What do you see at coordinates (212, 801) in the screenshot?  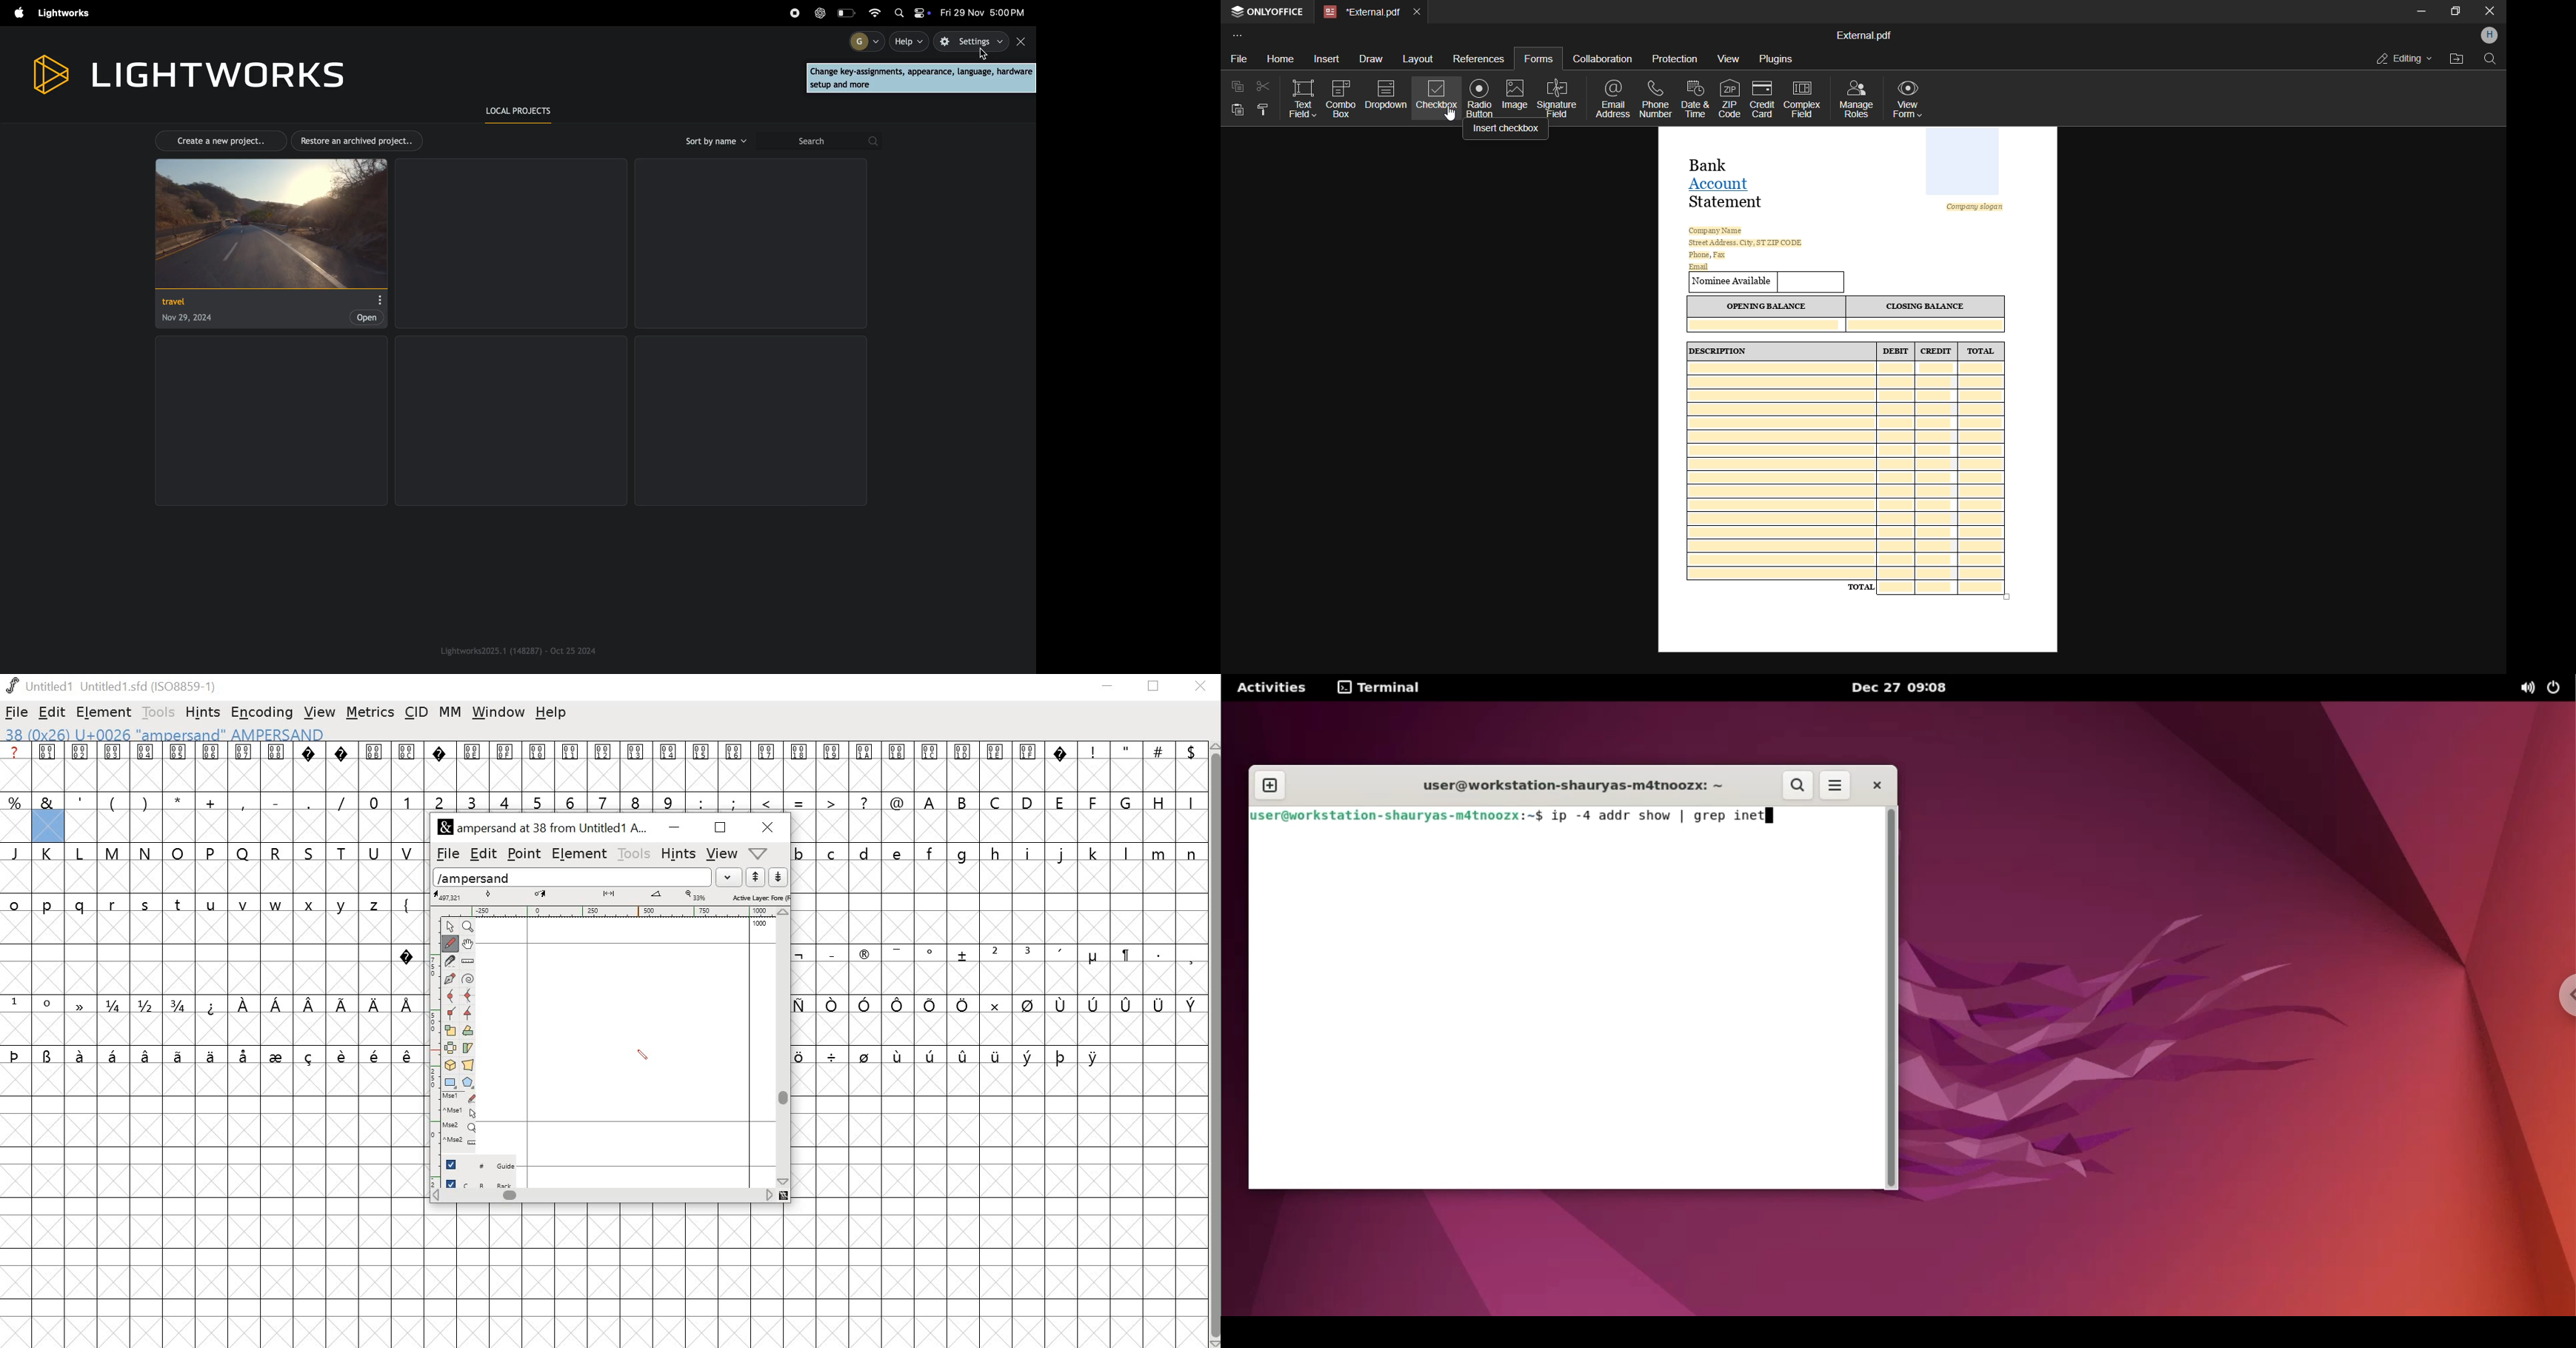 I see `+` at bounding box center [212, 801].